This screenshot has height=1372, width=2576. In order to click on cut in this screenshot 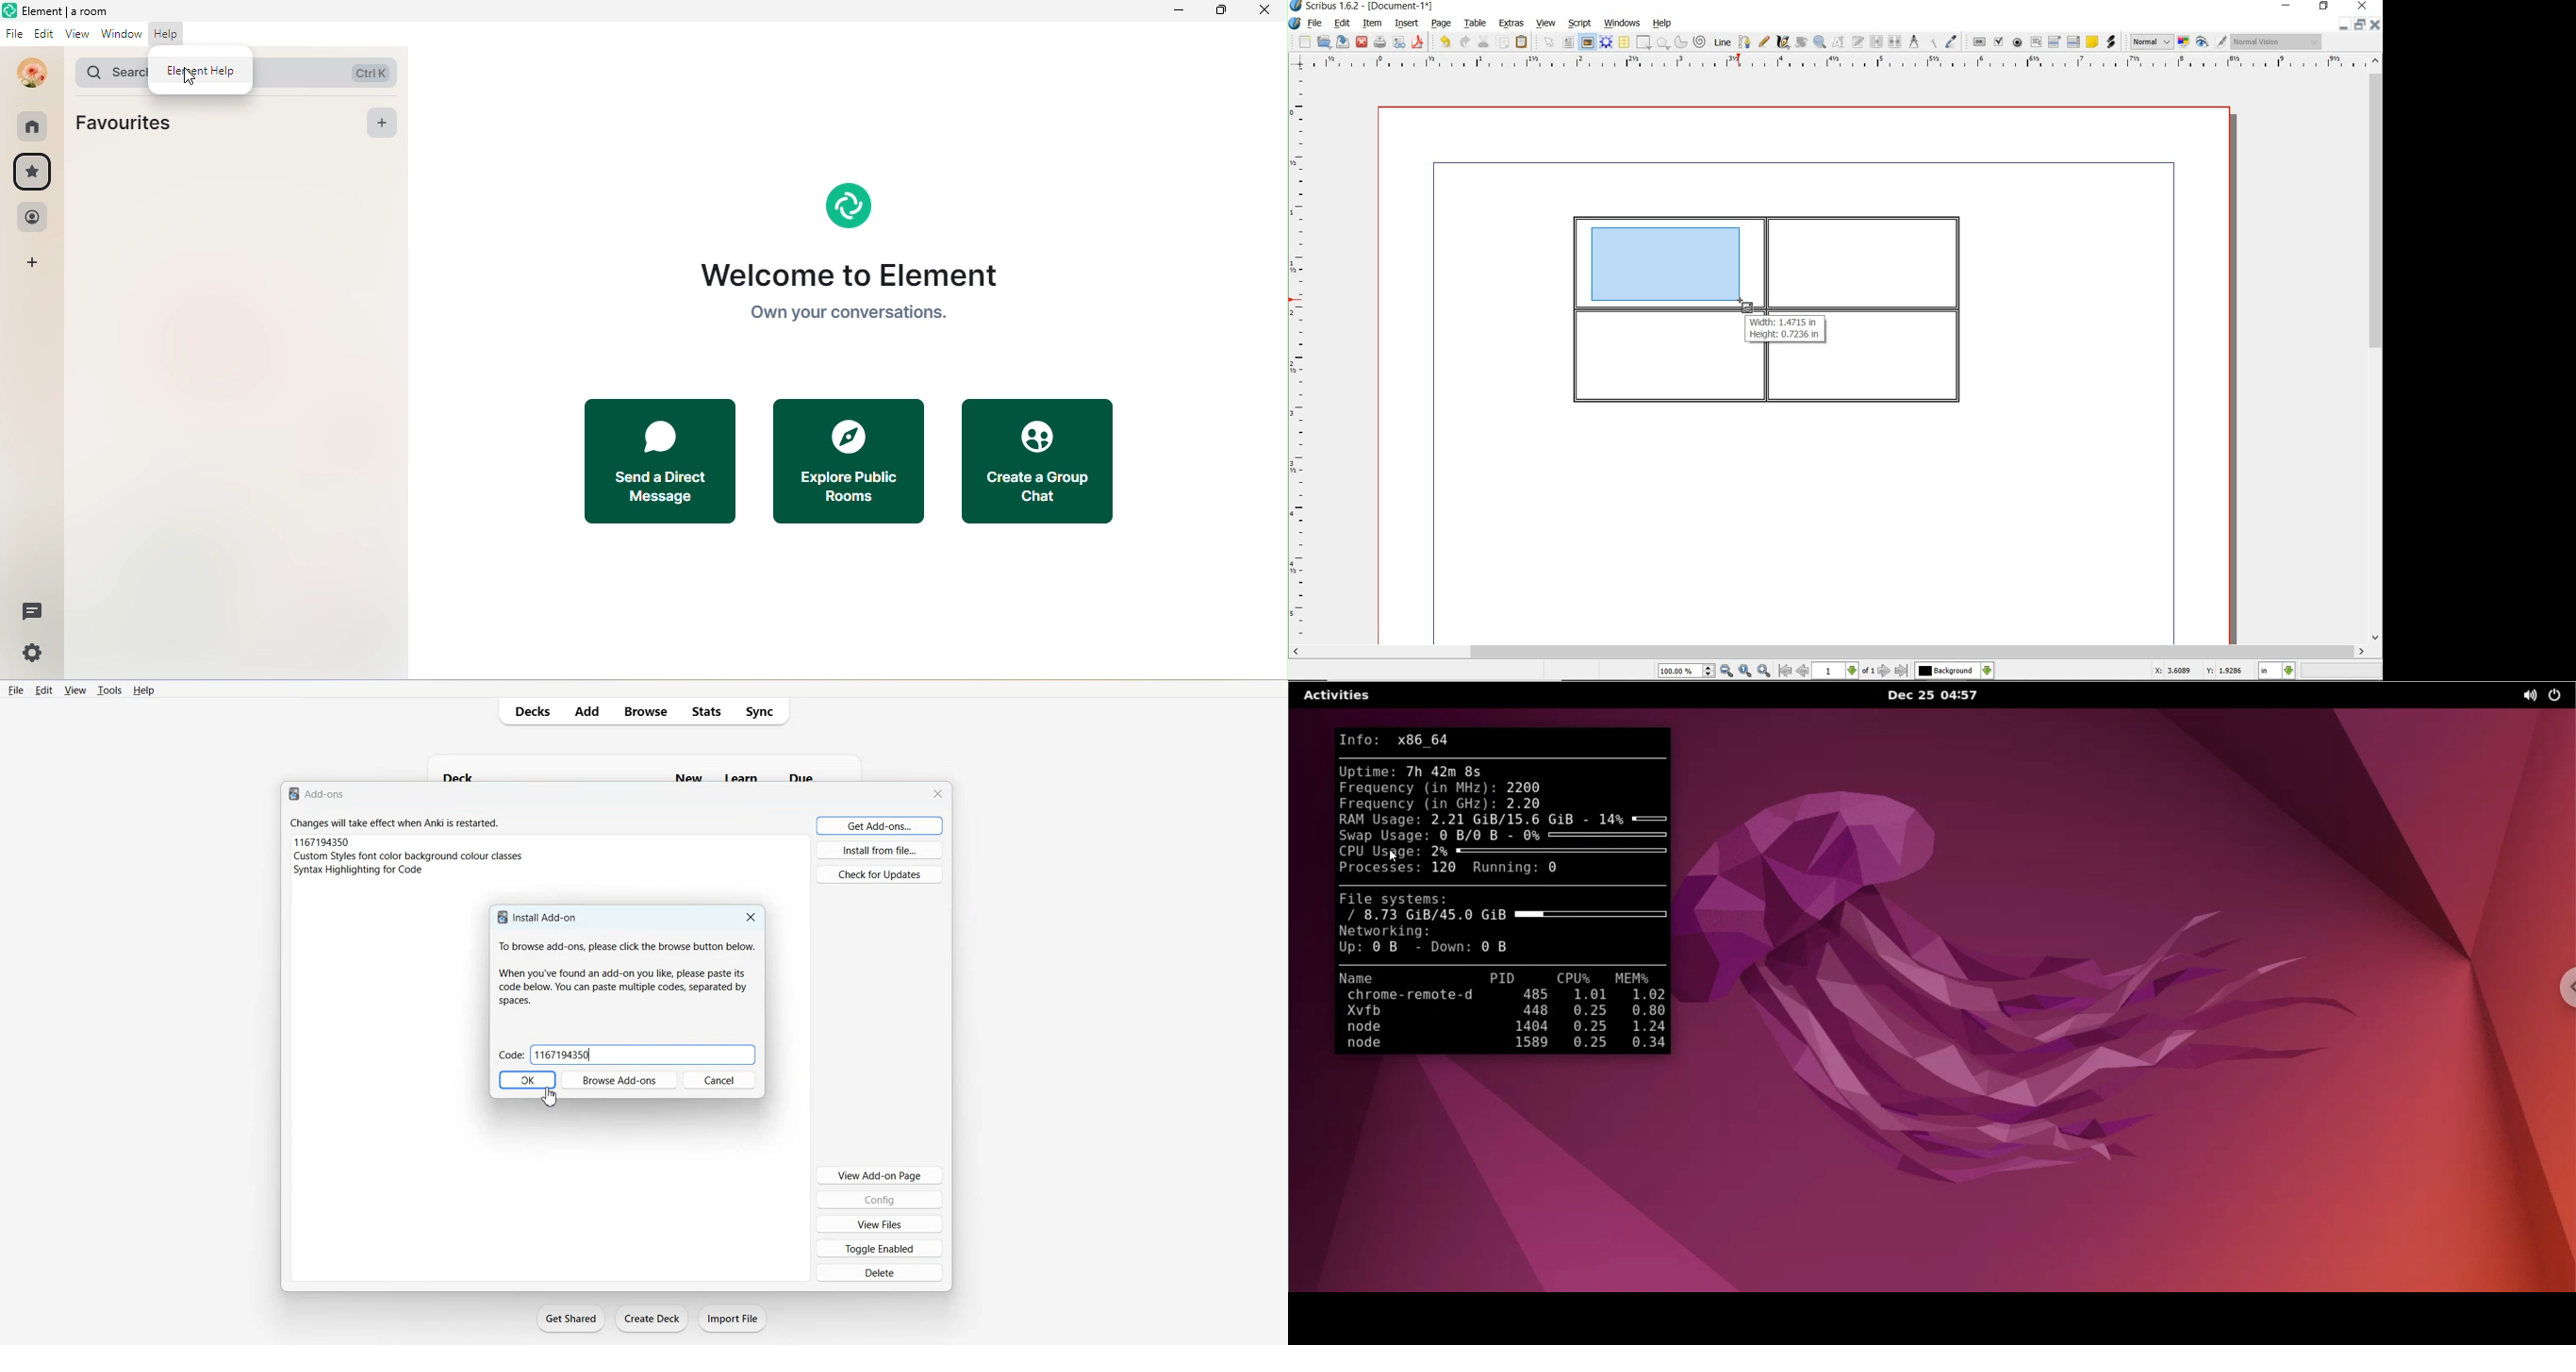, I will do `click(1485, 41)`.